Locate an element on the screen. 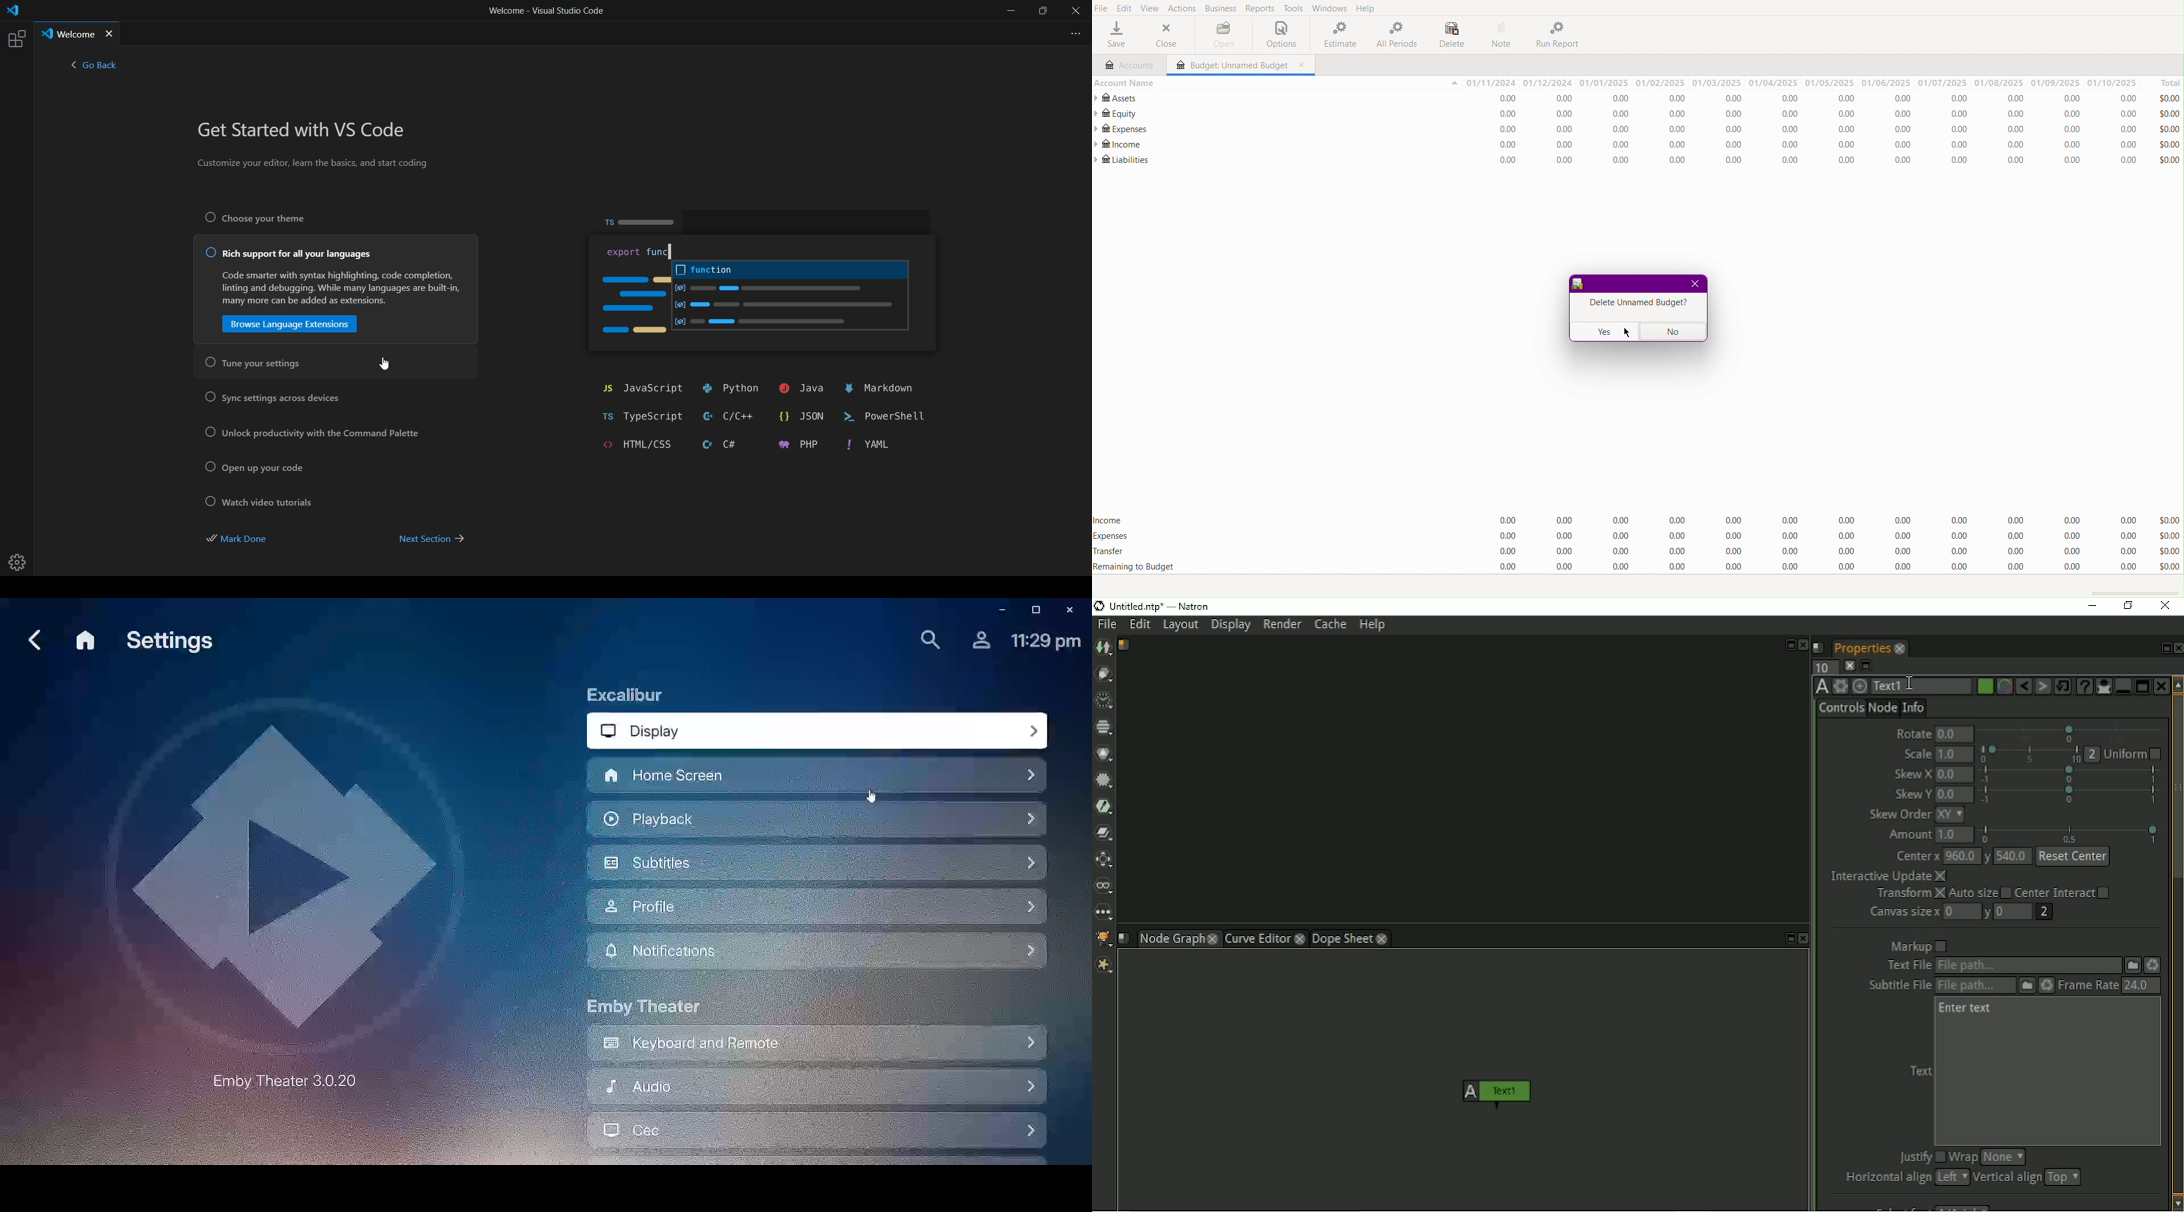  Notifications is located at coordinates (817, 951).